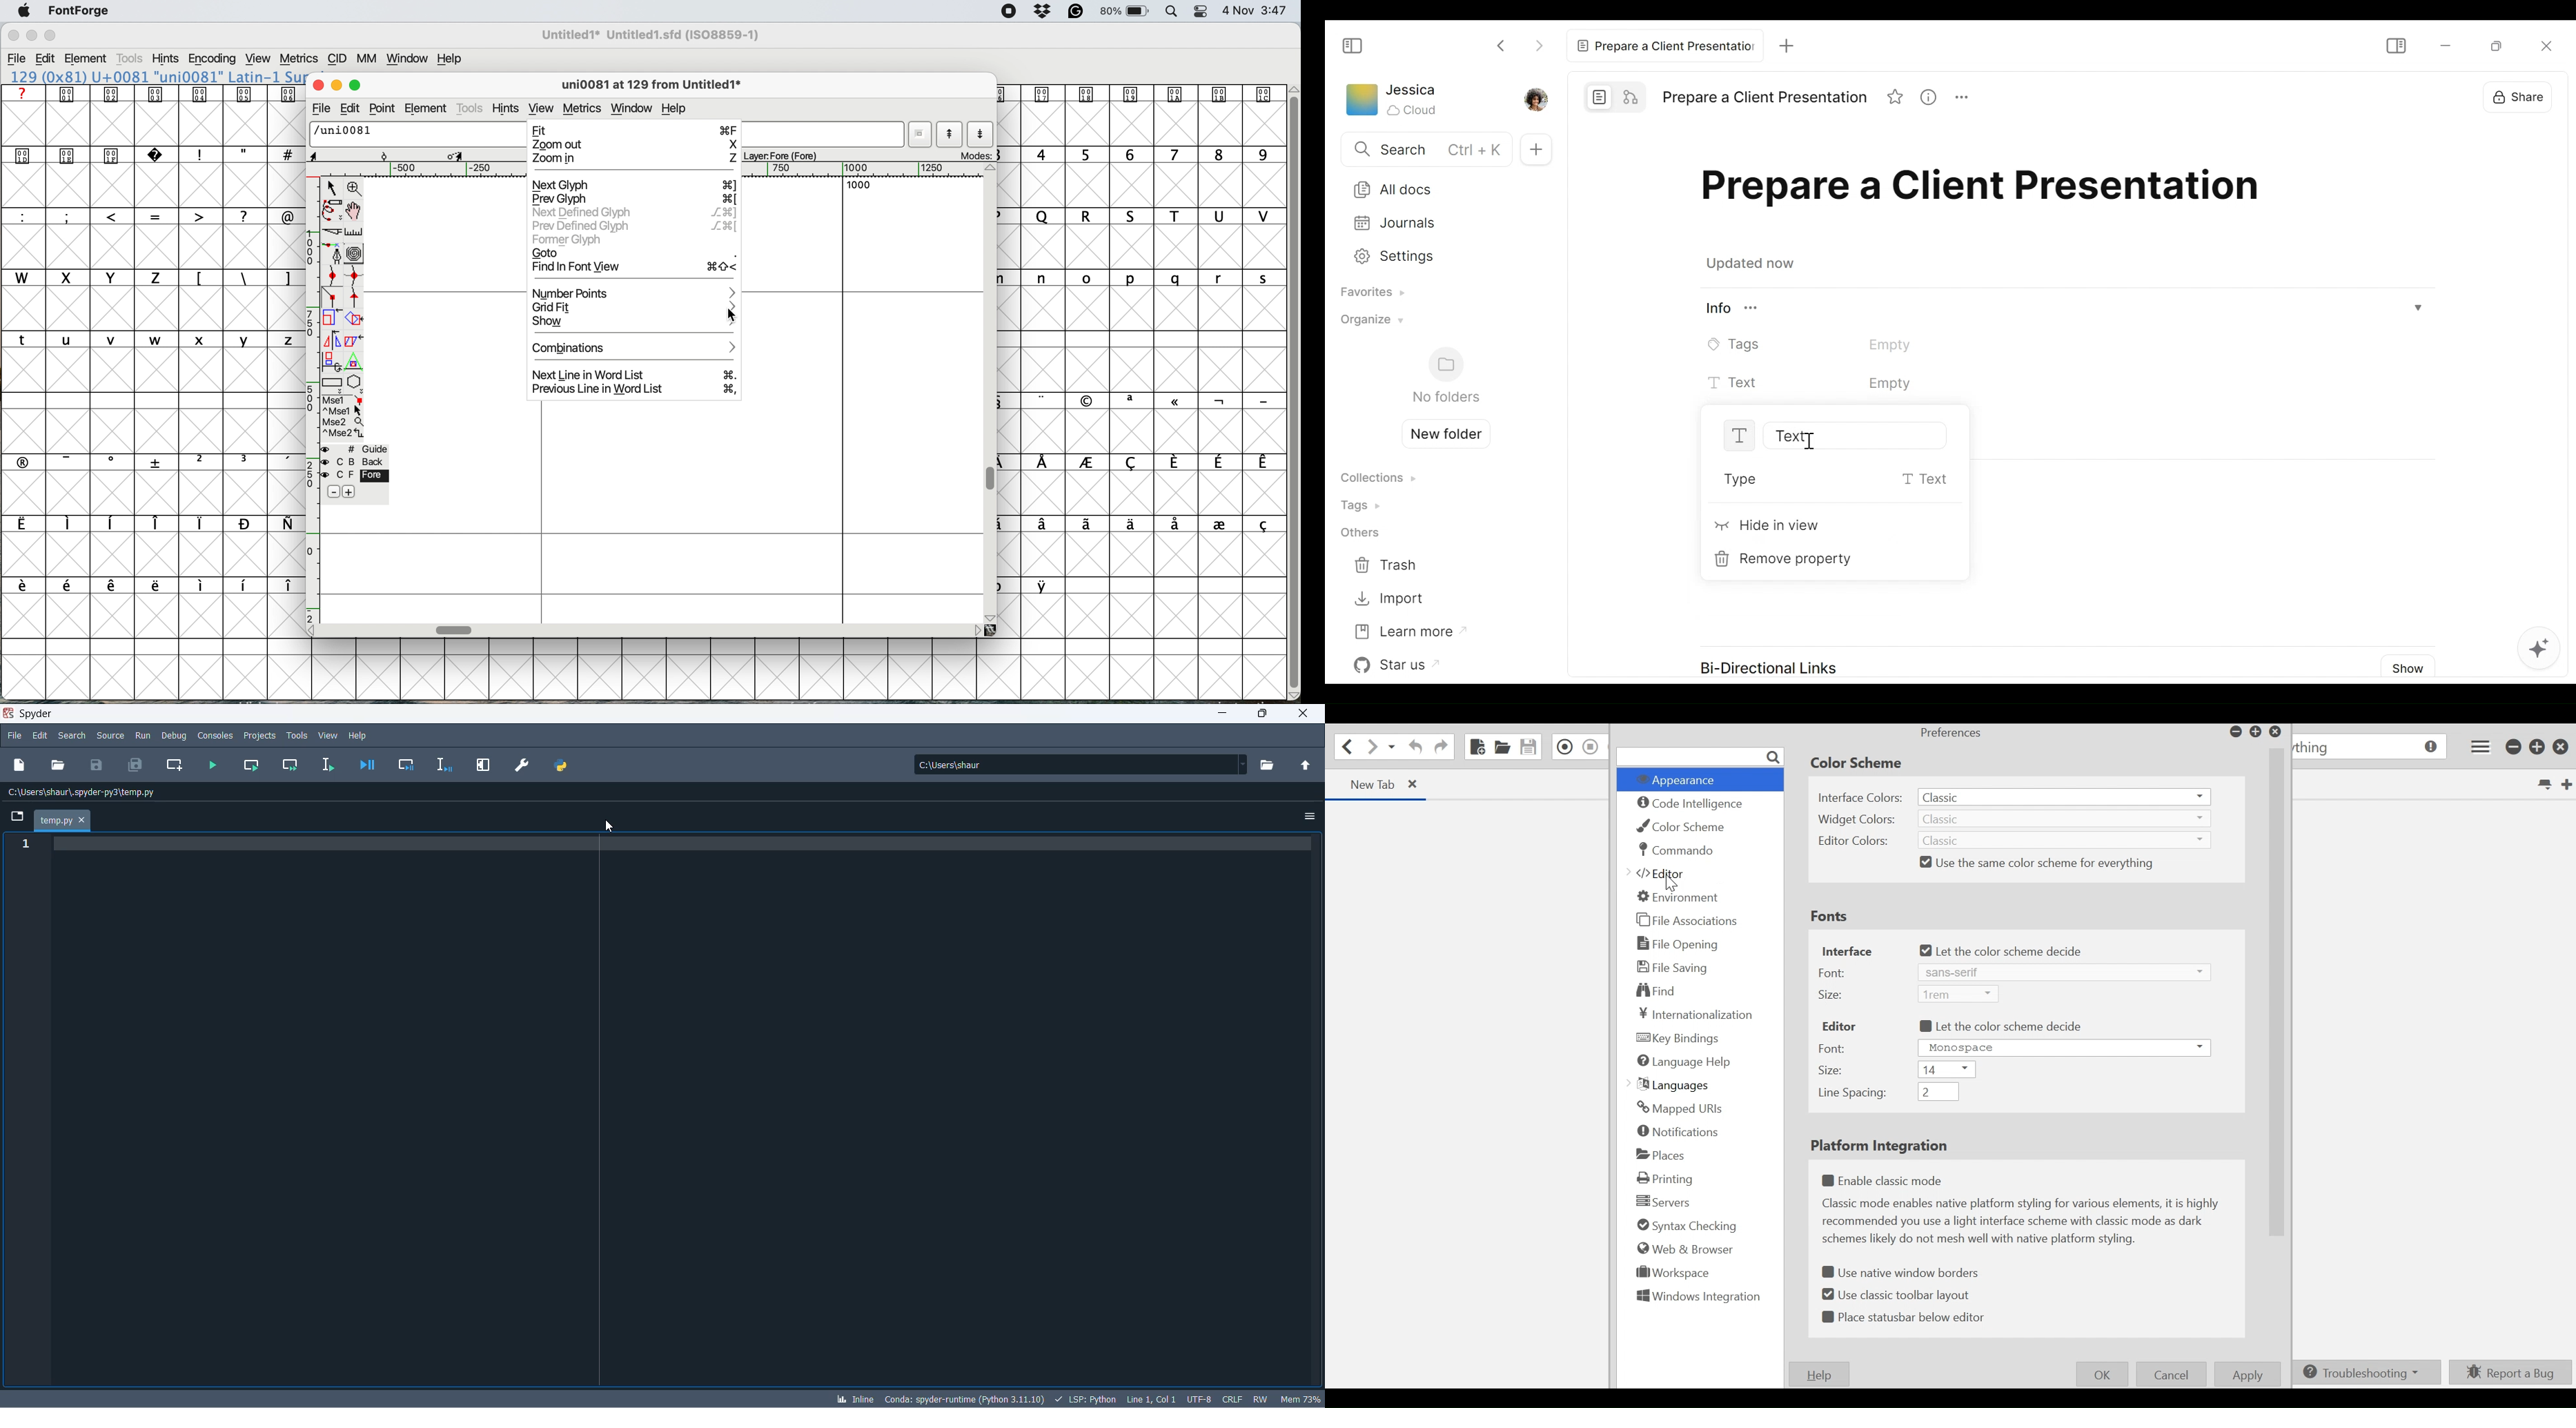  What do you see at coordinates (358, 461) in the screenshot?
I see `C B back` at bounding box center [358, 461].